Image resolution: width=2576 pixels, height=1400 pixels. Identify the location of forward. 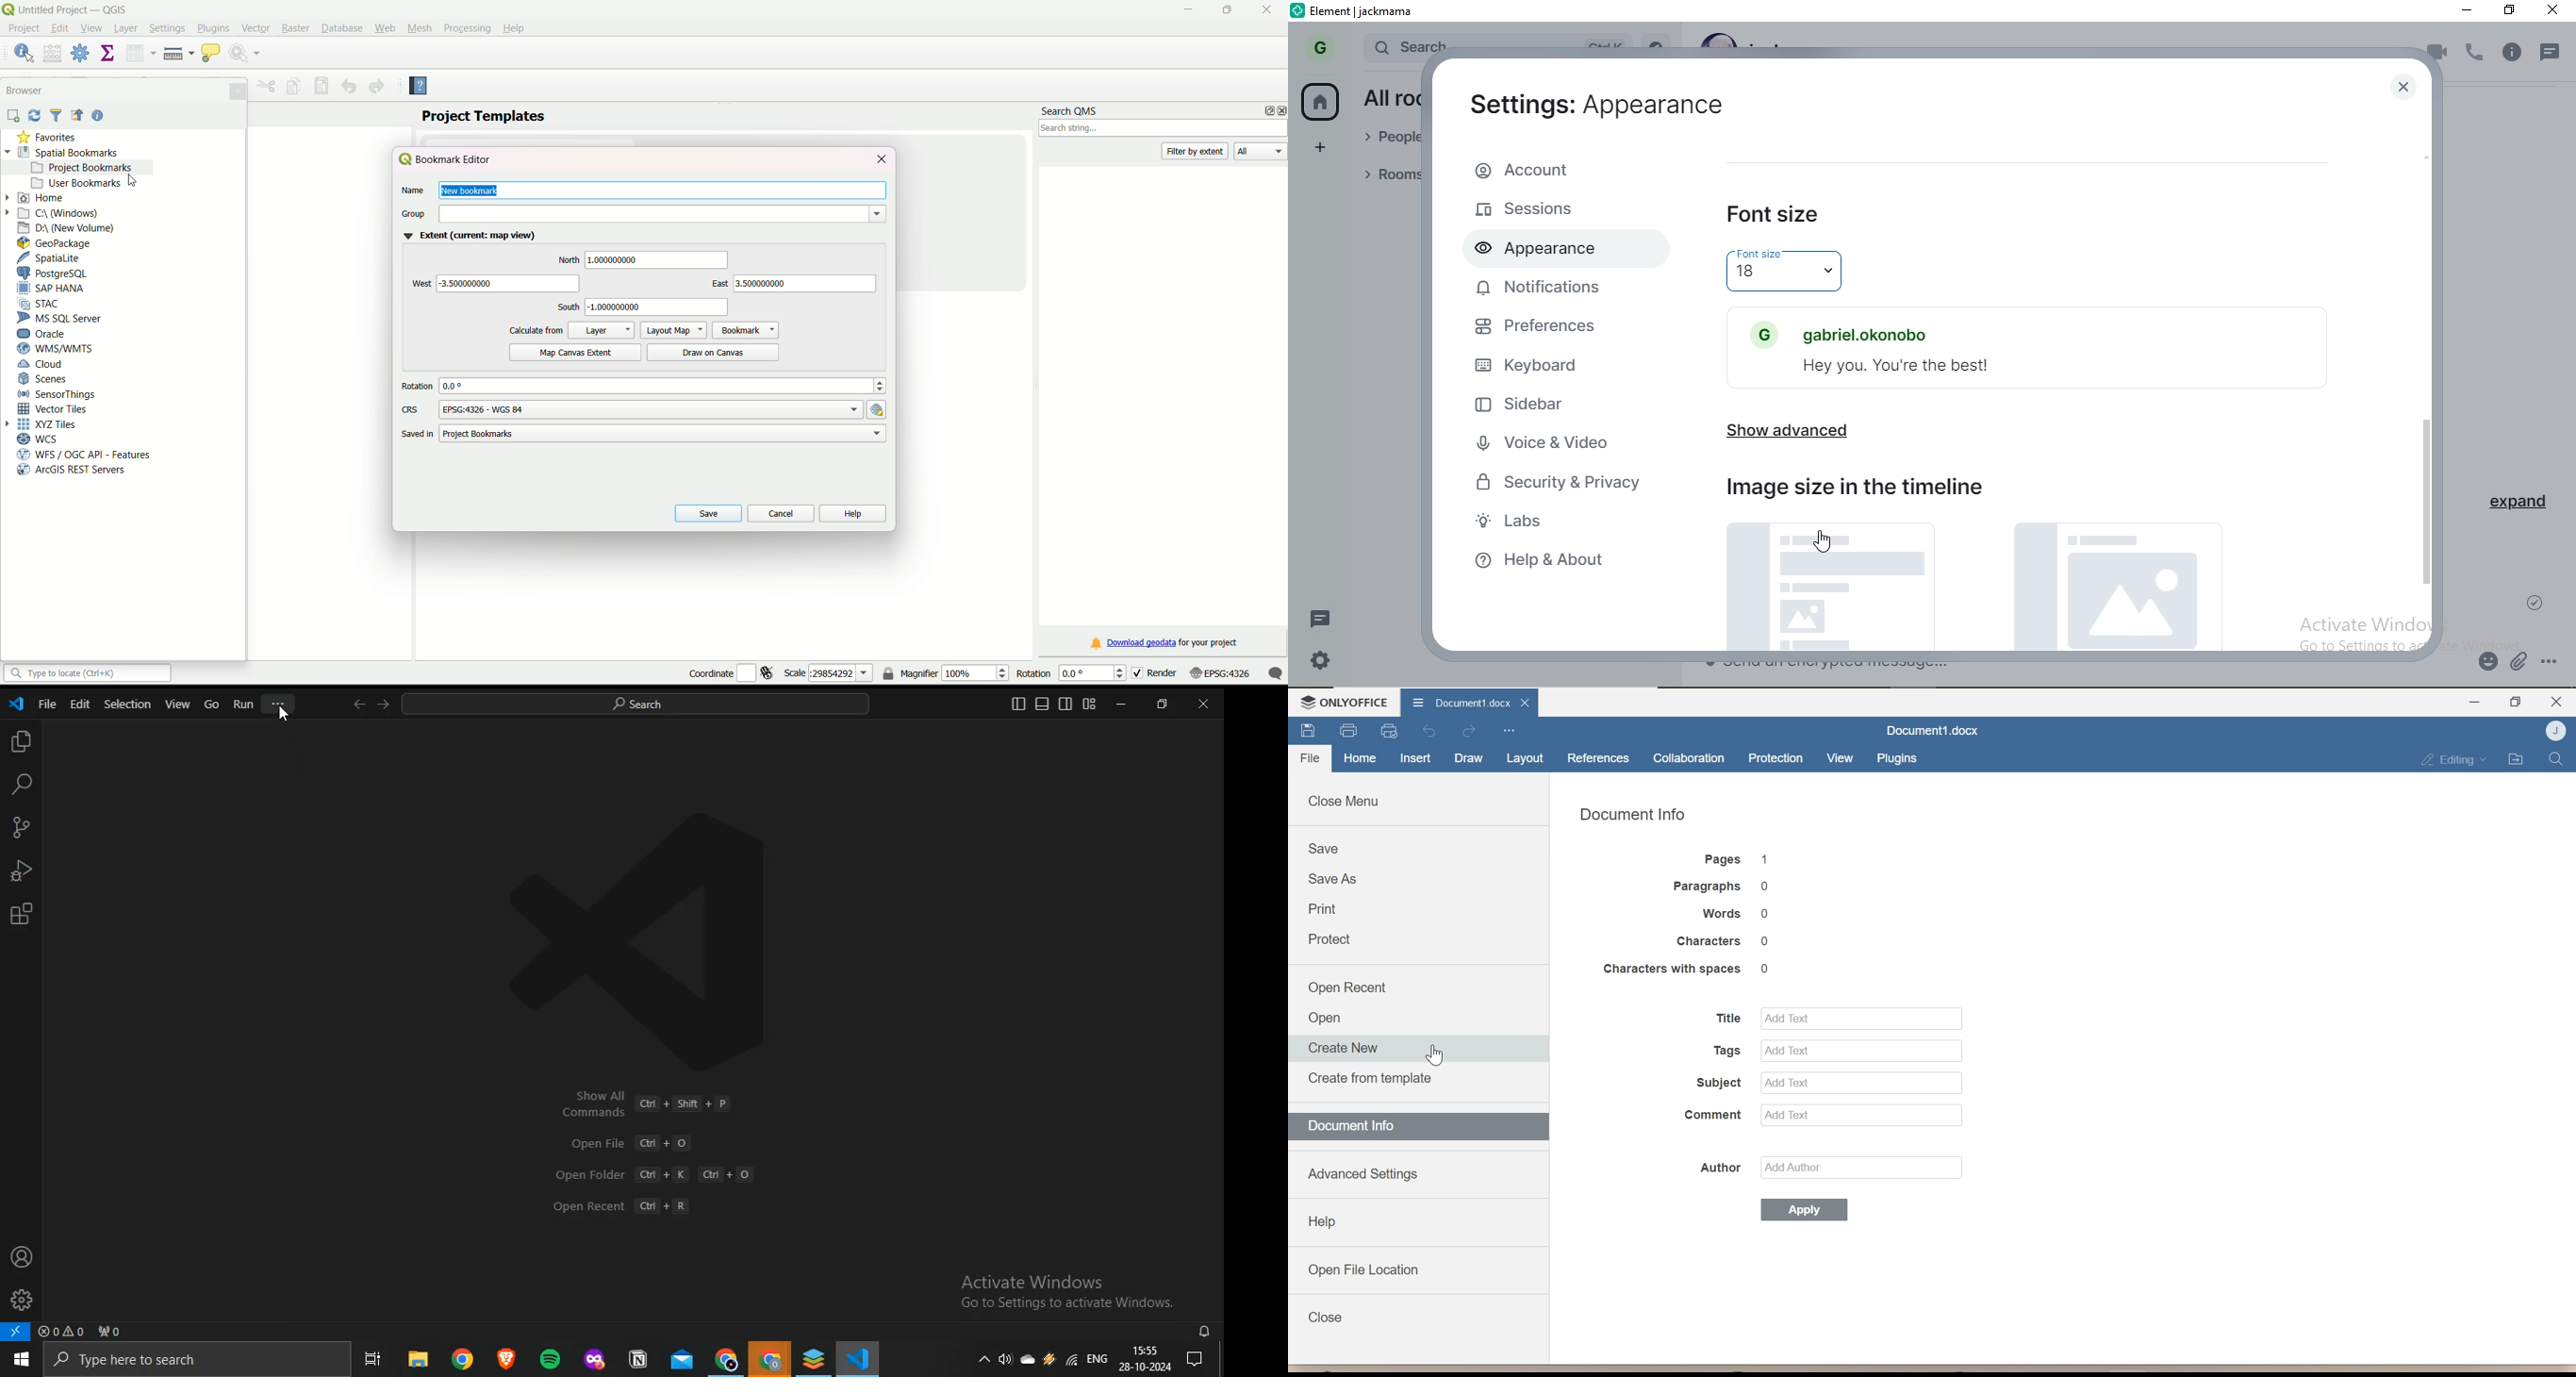
(384, 705).